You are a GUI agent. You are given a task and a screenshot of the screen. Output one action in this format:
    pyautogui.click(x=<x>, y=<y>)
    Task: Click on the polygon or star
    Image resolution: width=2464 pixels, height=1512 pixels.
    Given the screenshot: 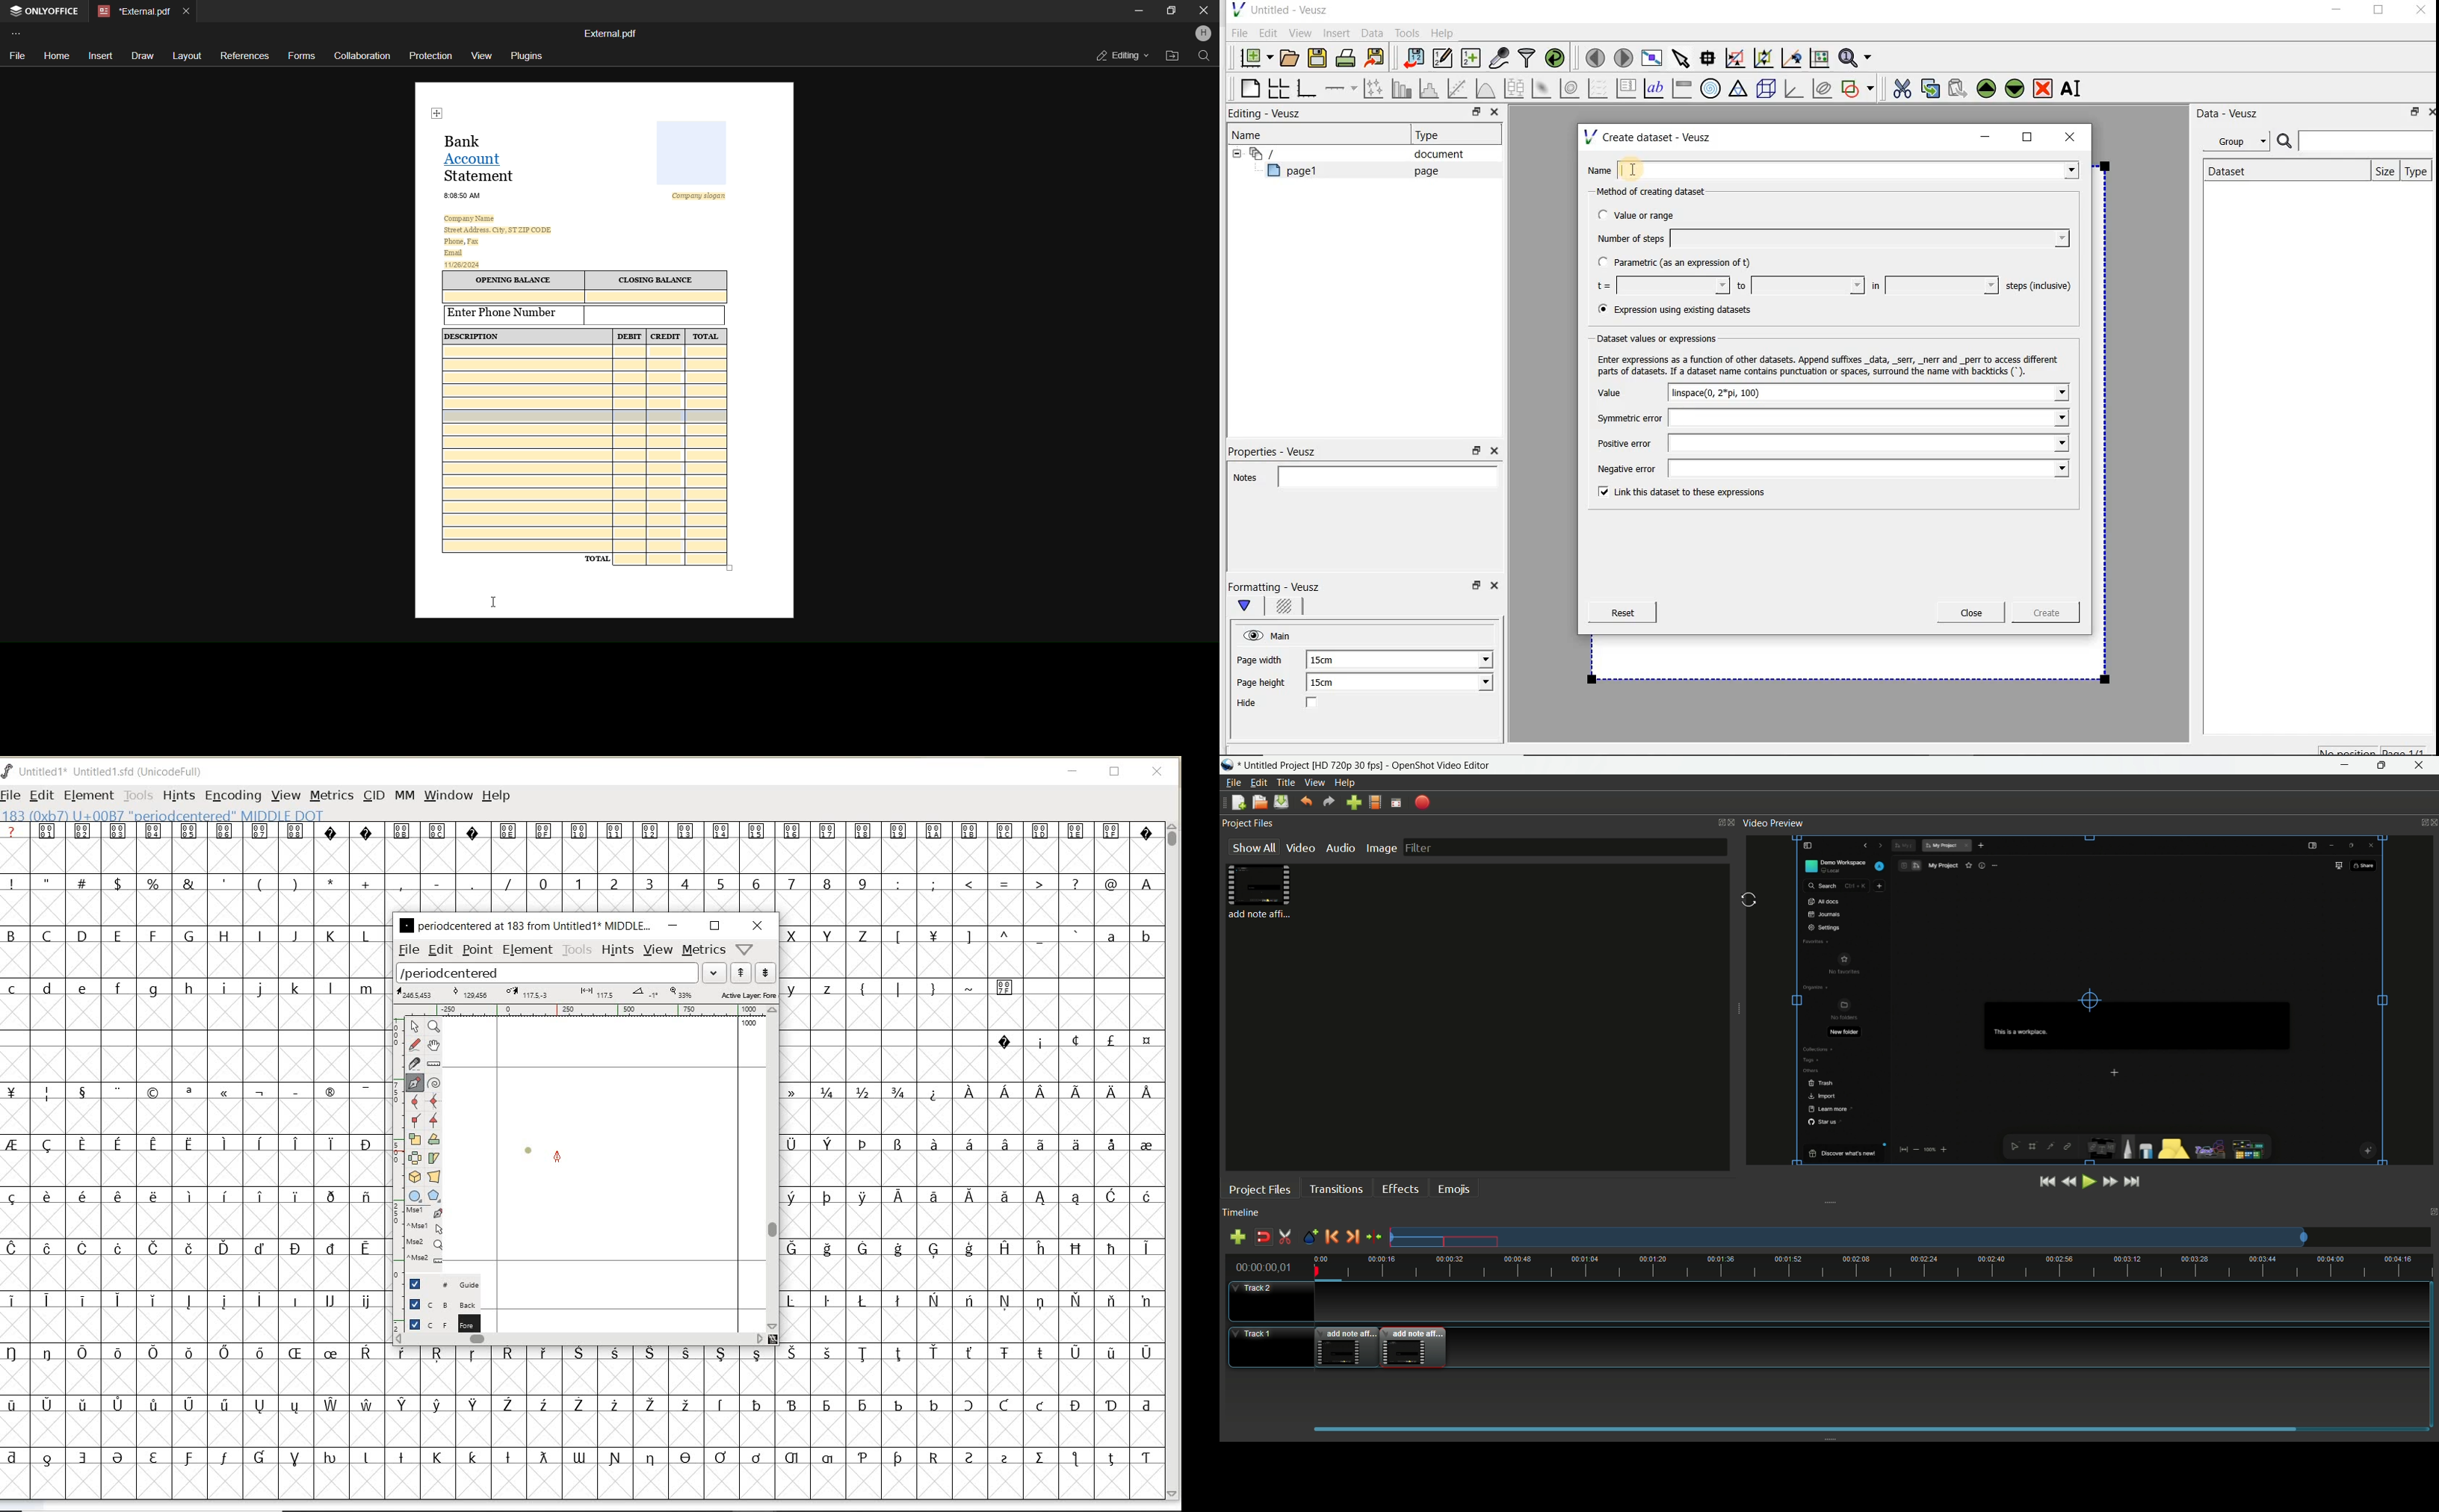 What is the action you would take?
    pyautogui.click(x=436, y=1196)
    